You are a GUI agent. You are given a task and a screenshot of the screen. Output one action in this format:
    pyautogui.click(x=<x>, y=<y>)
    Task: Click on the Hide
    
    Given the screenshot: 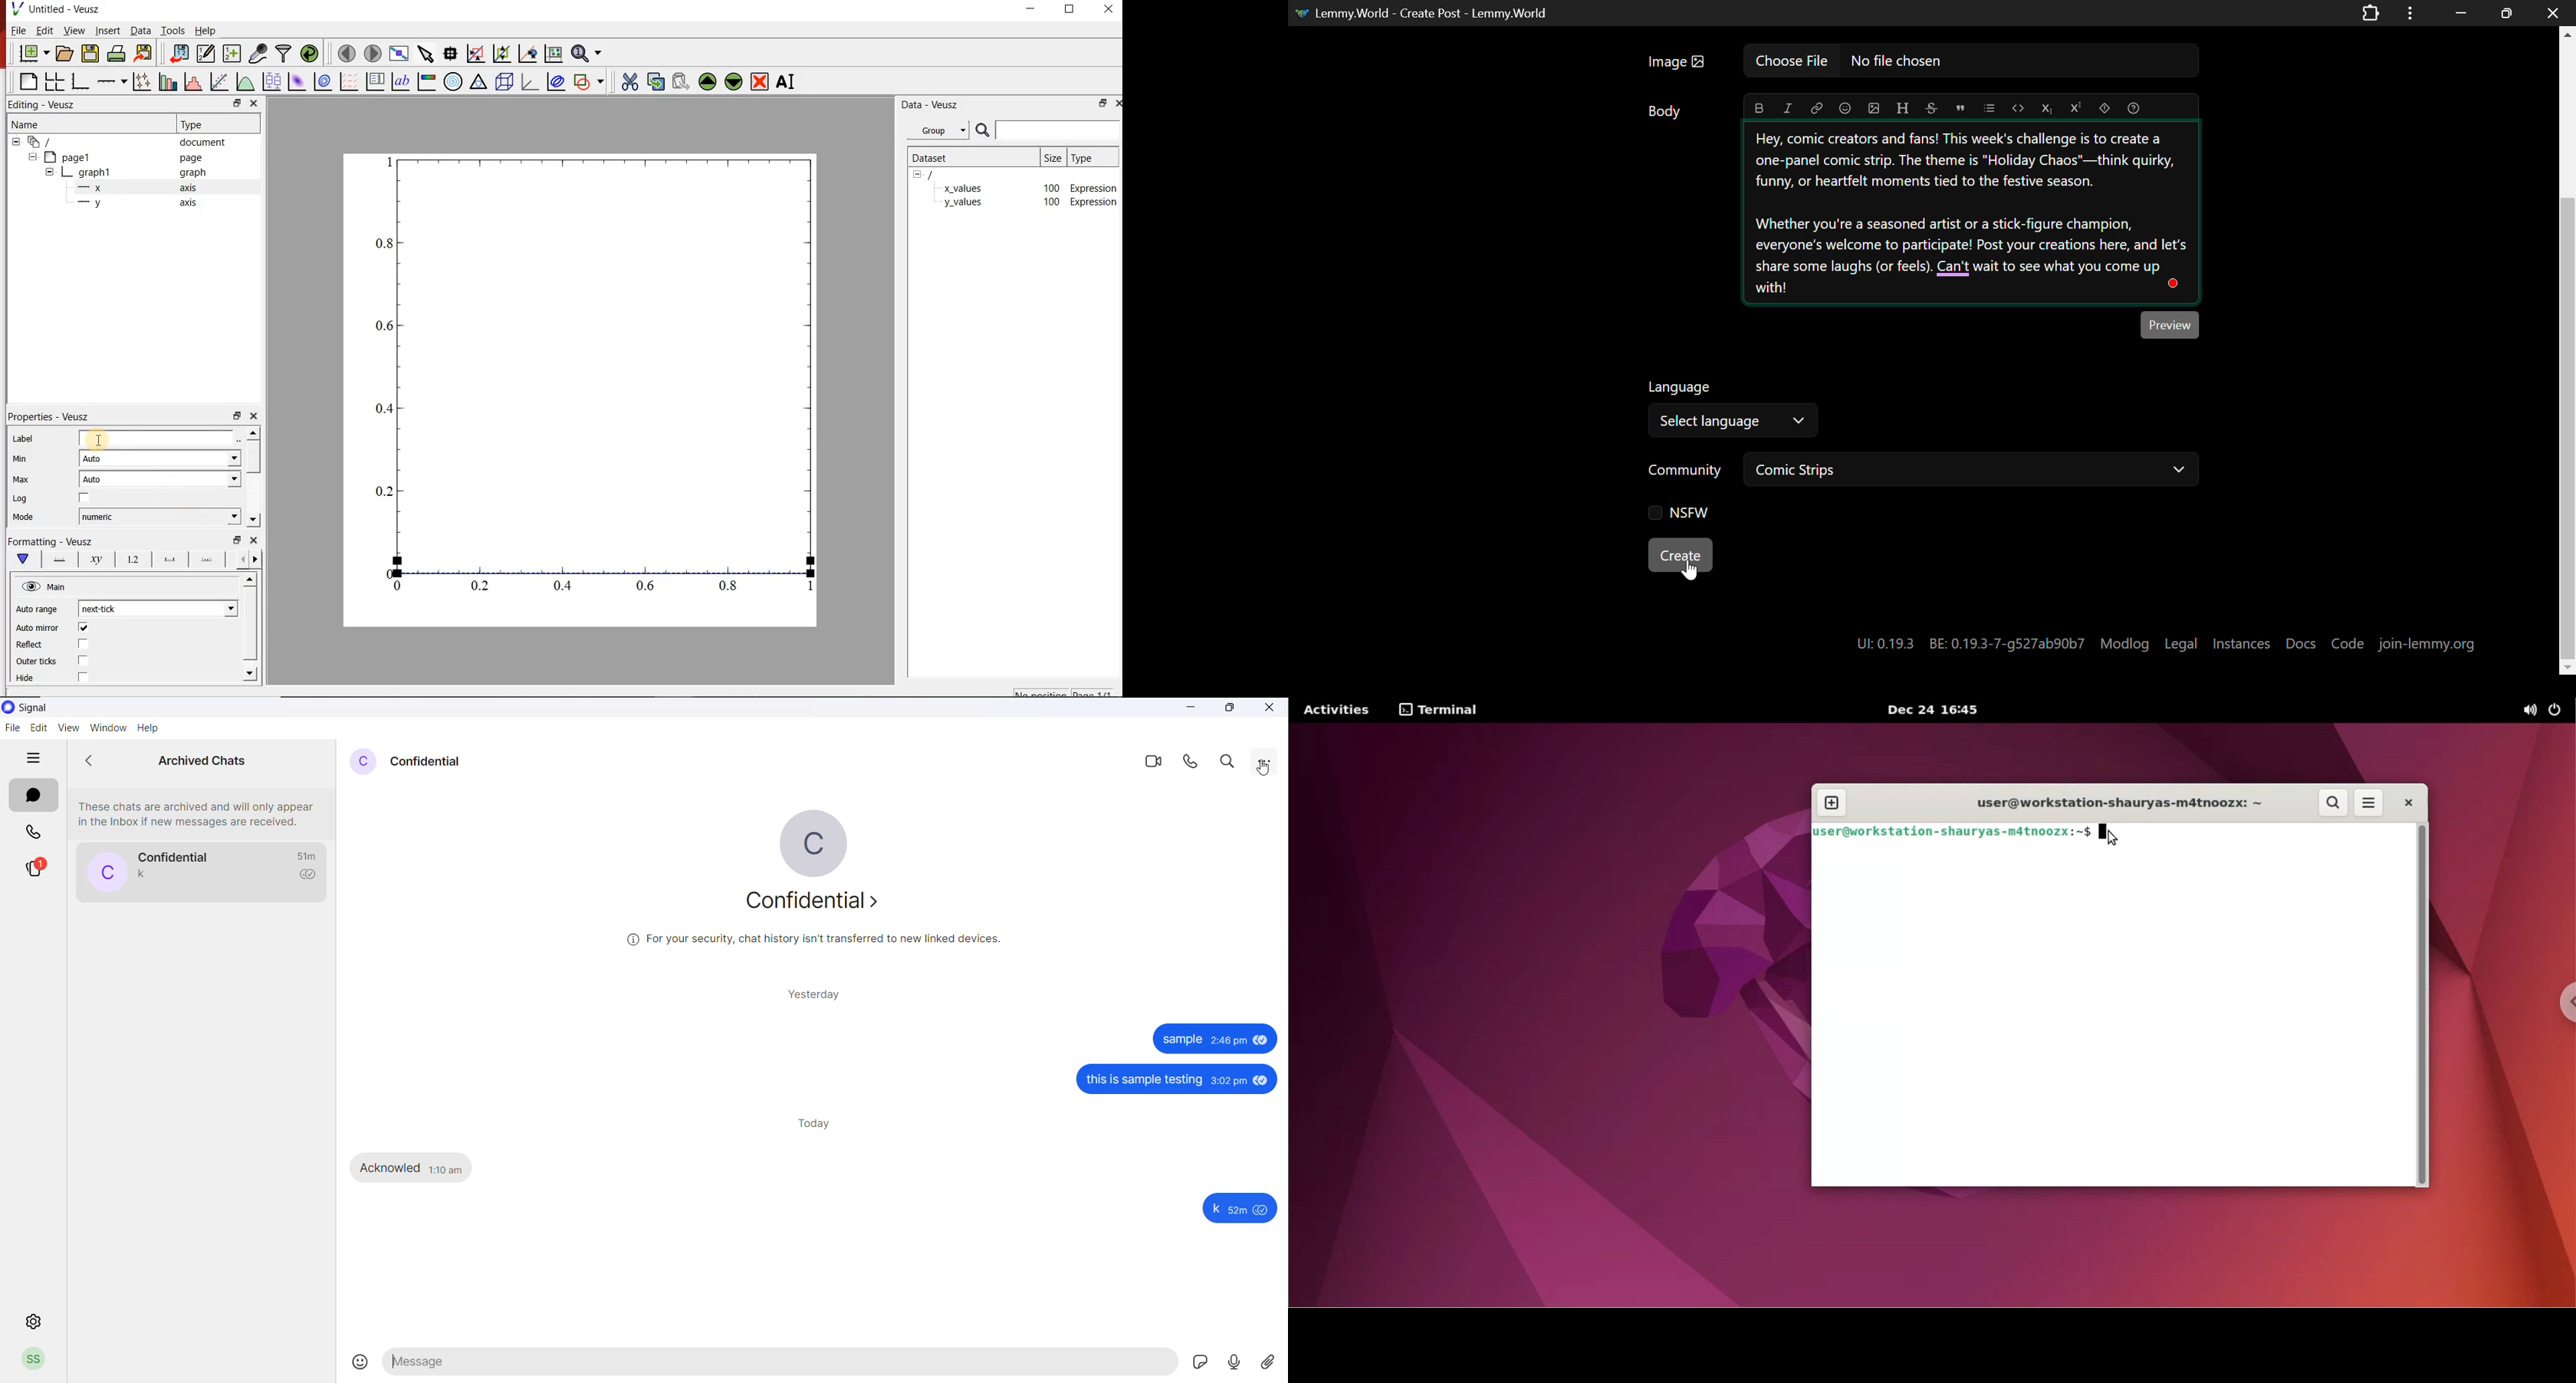 What is the action you would take?
    pyautogui.click(x=26, y=678)
    